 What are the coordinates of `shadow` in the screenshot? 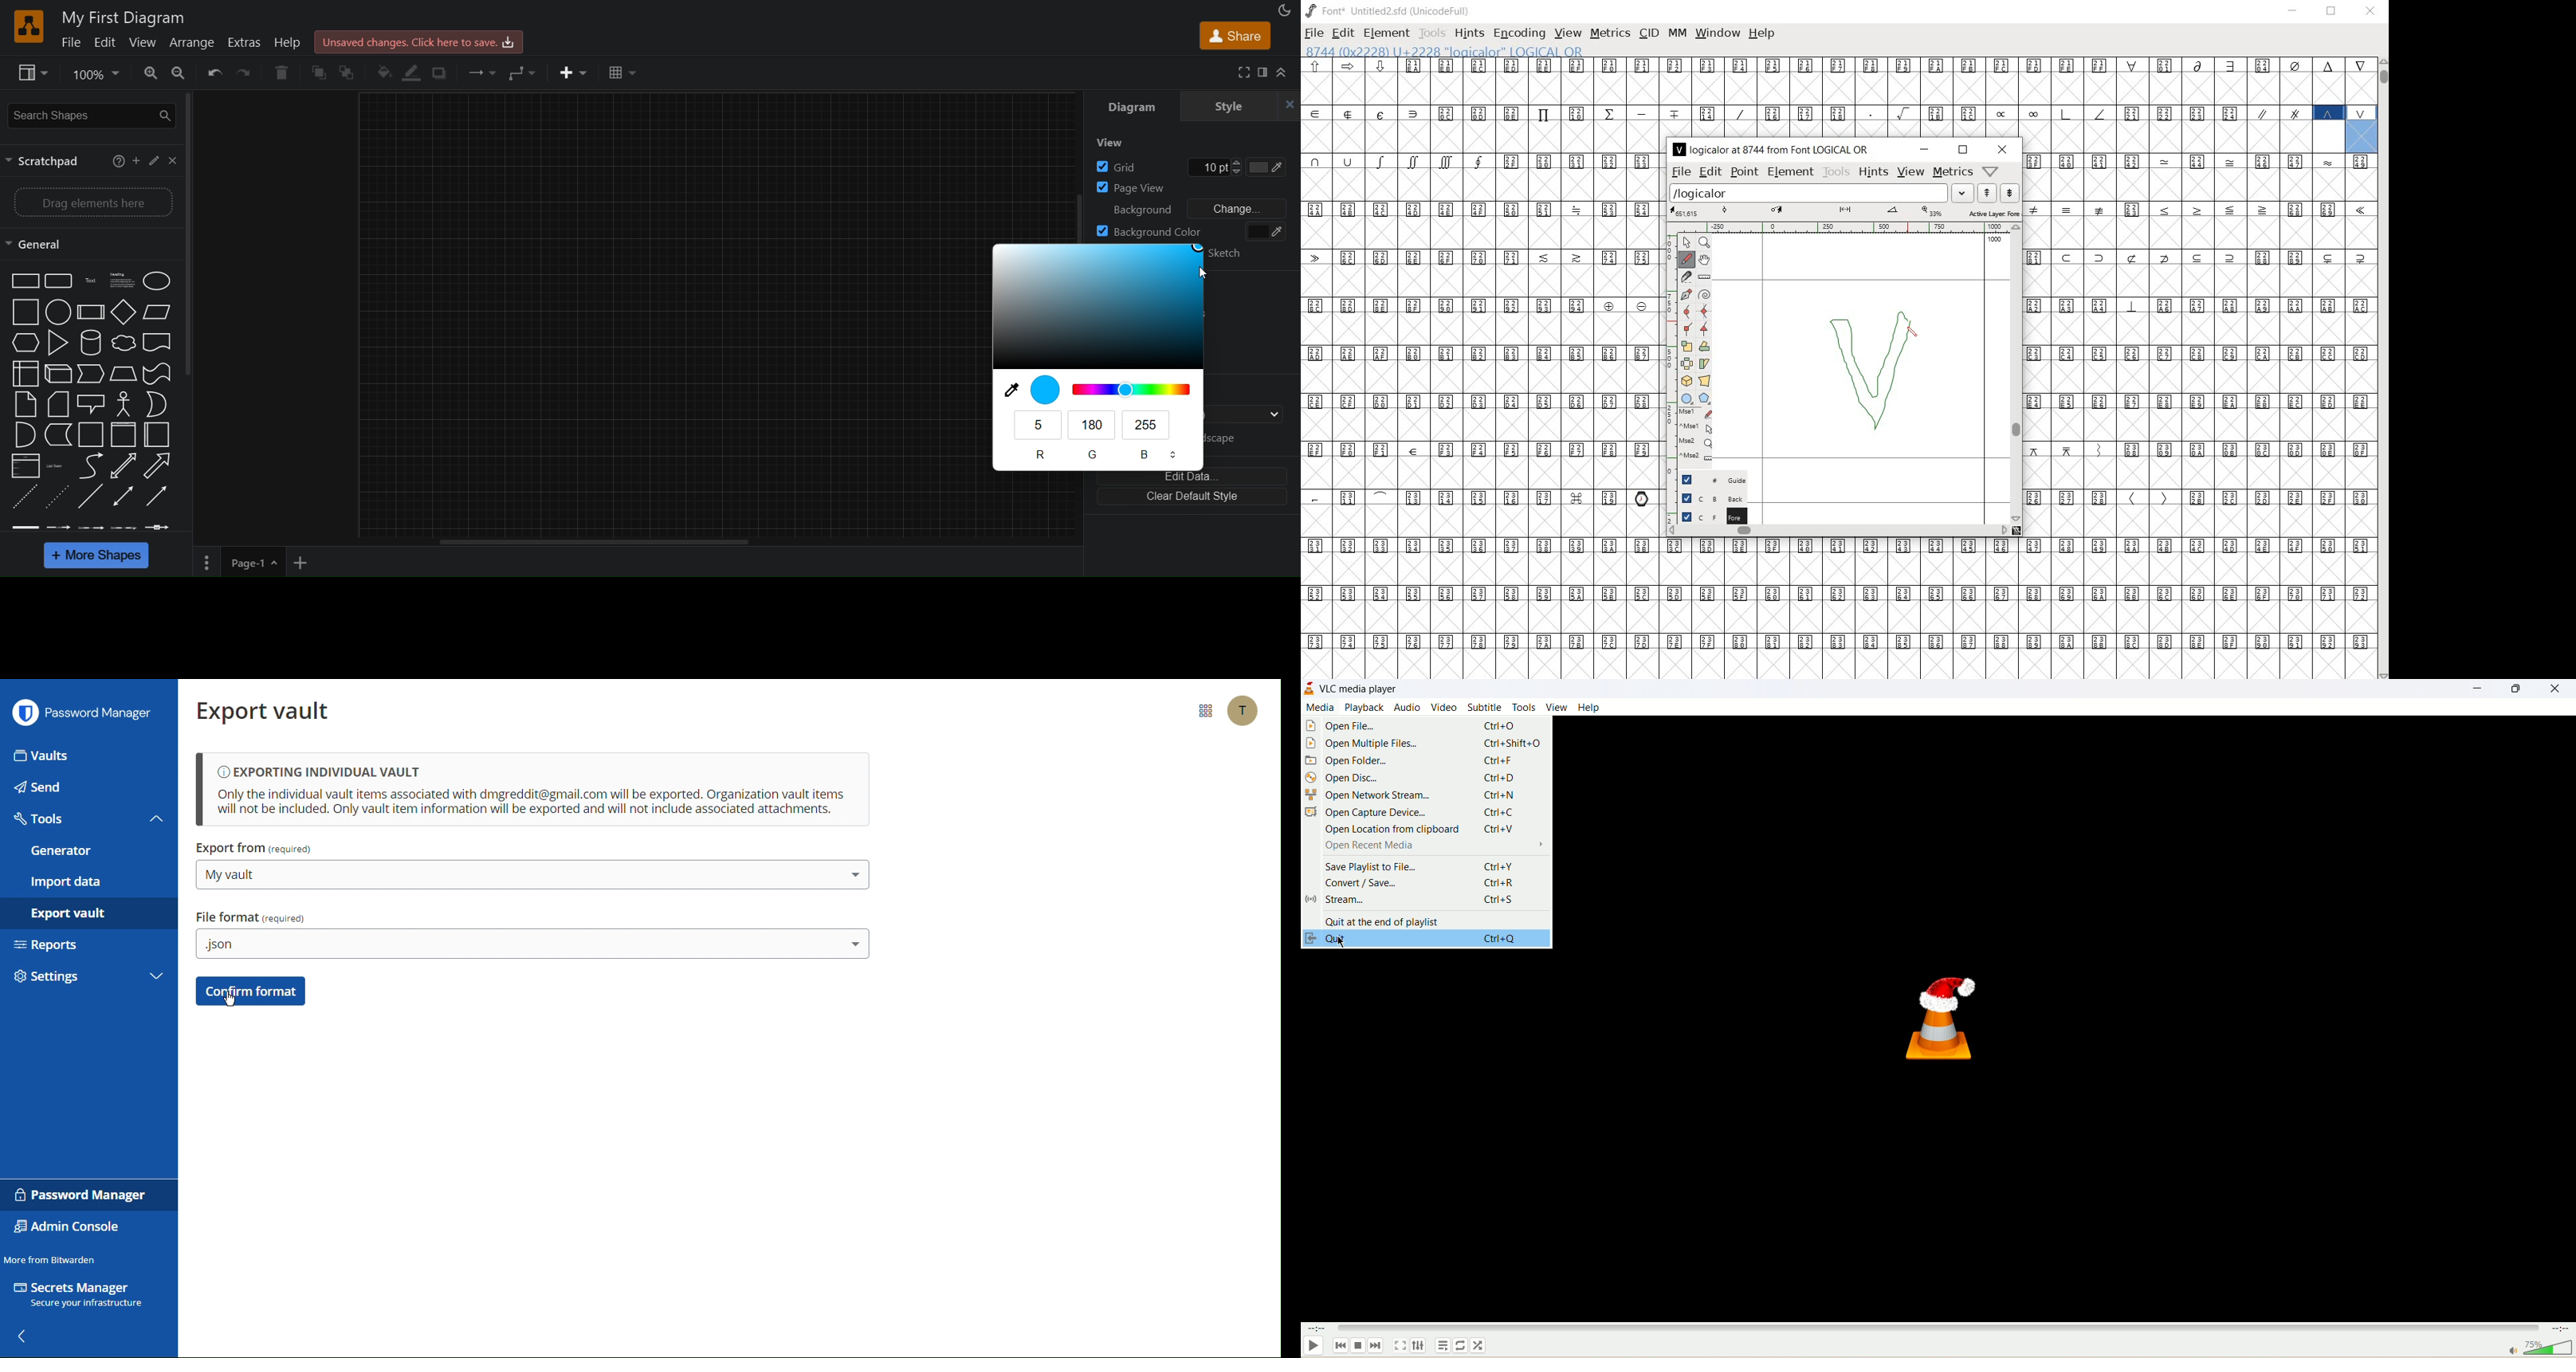 It's located at (444, 75).